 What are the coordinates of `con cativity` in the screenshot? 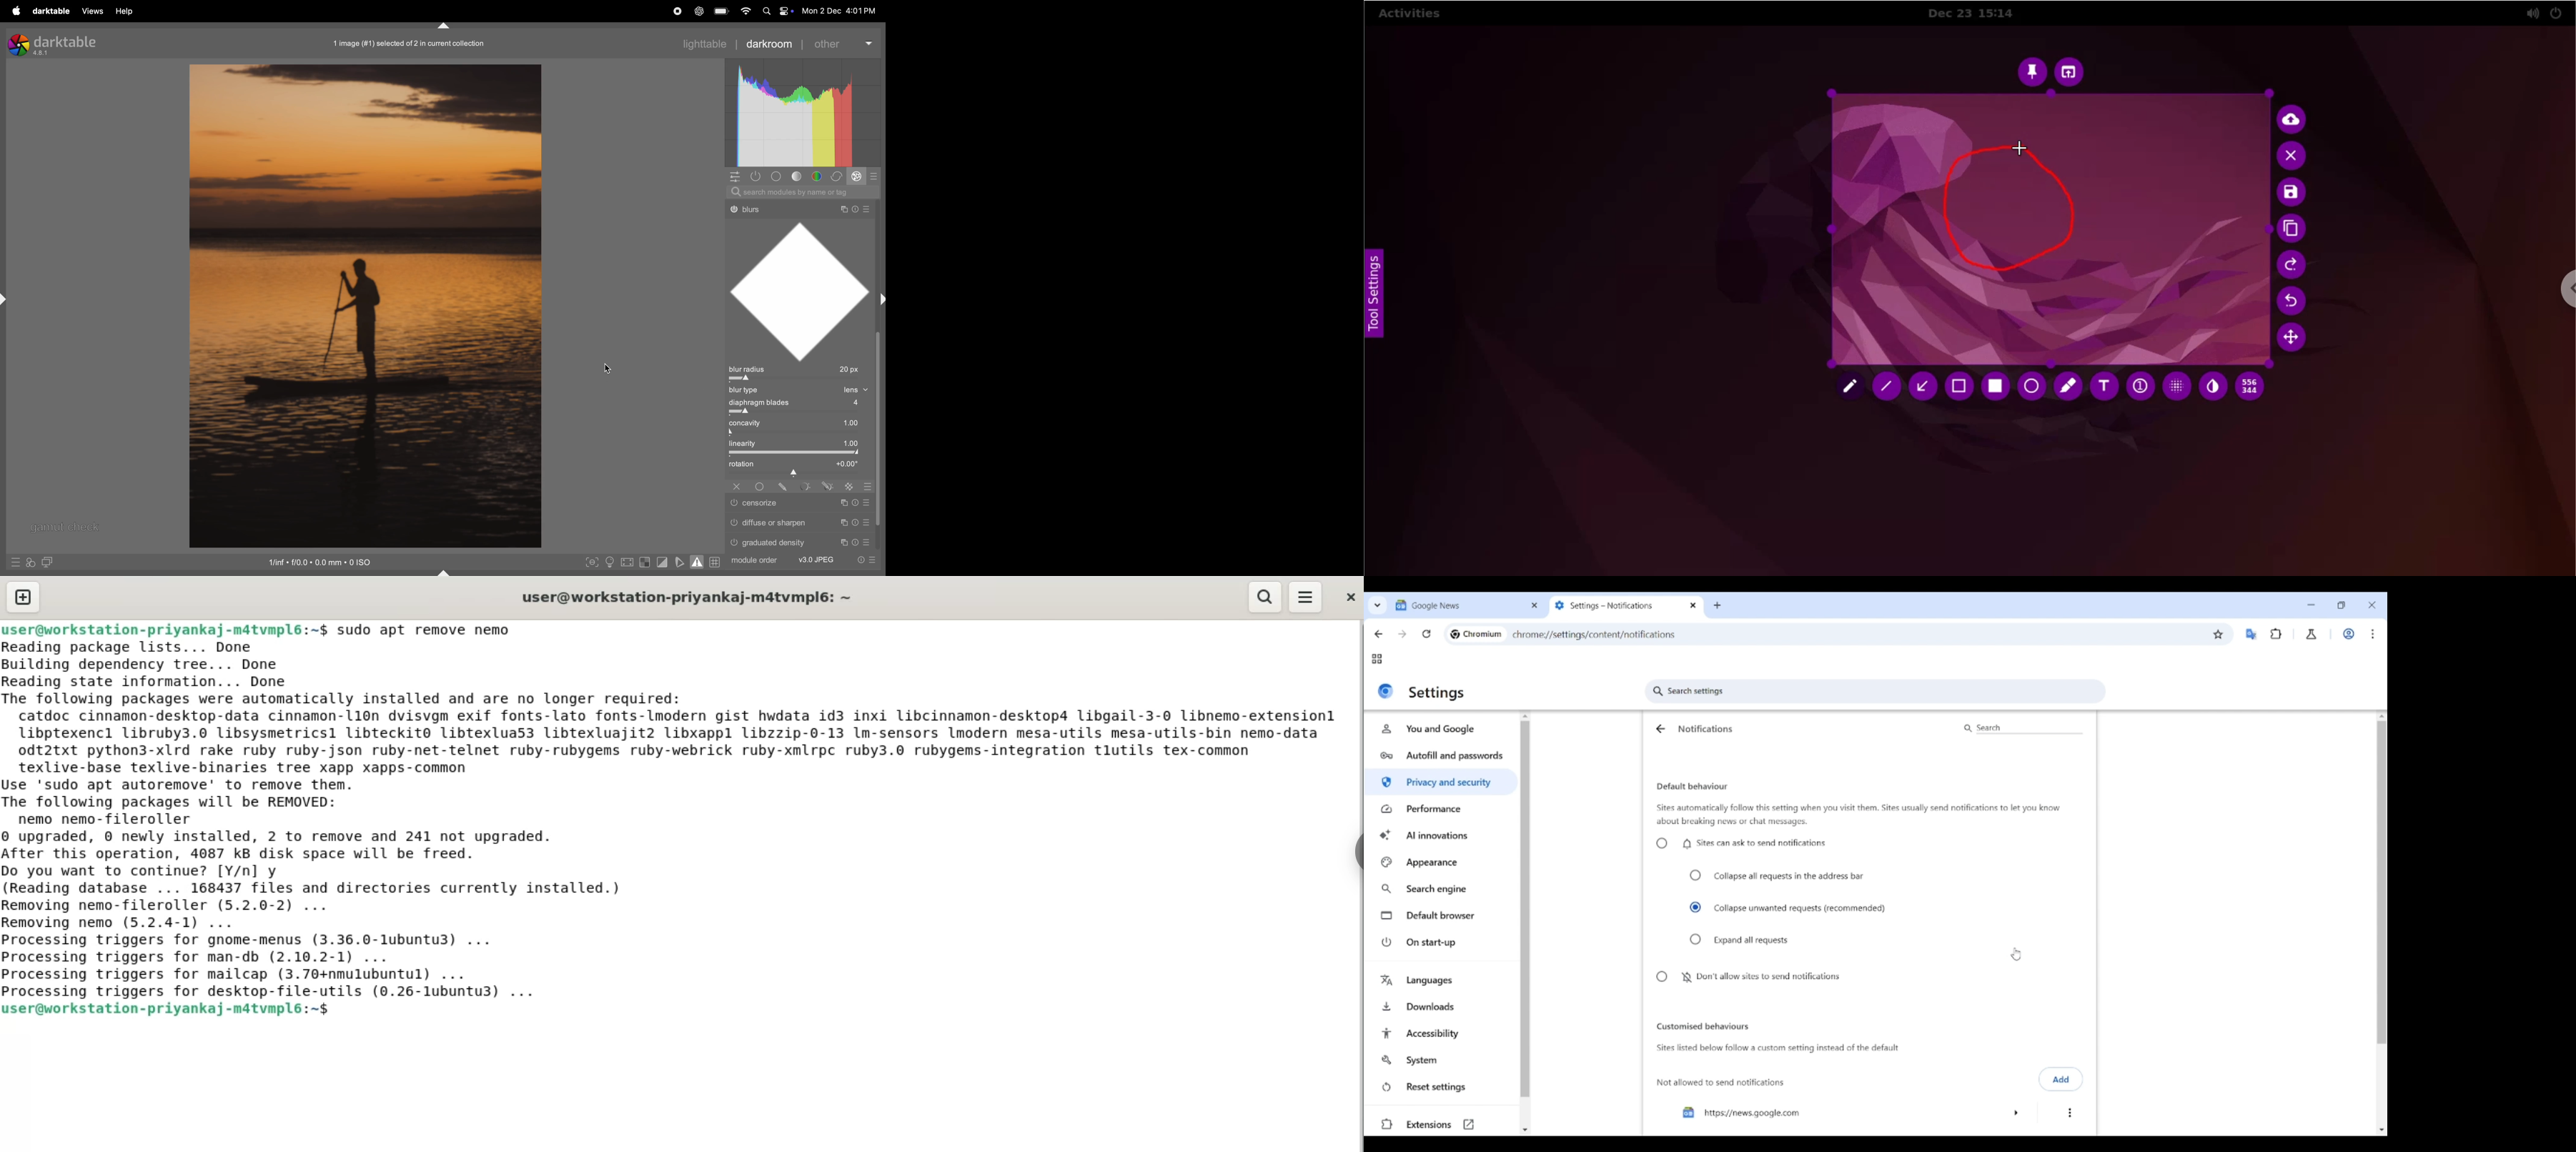 It's located at (802, 423).